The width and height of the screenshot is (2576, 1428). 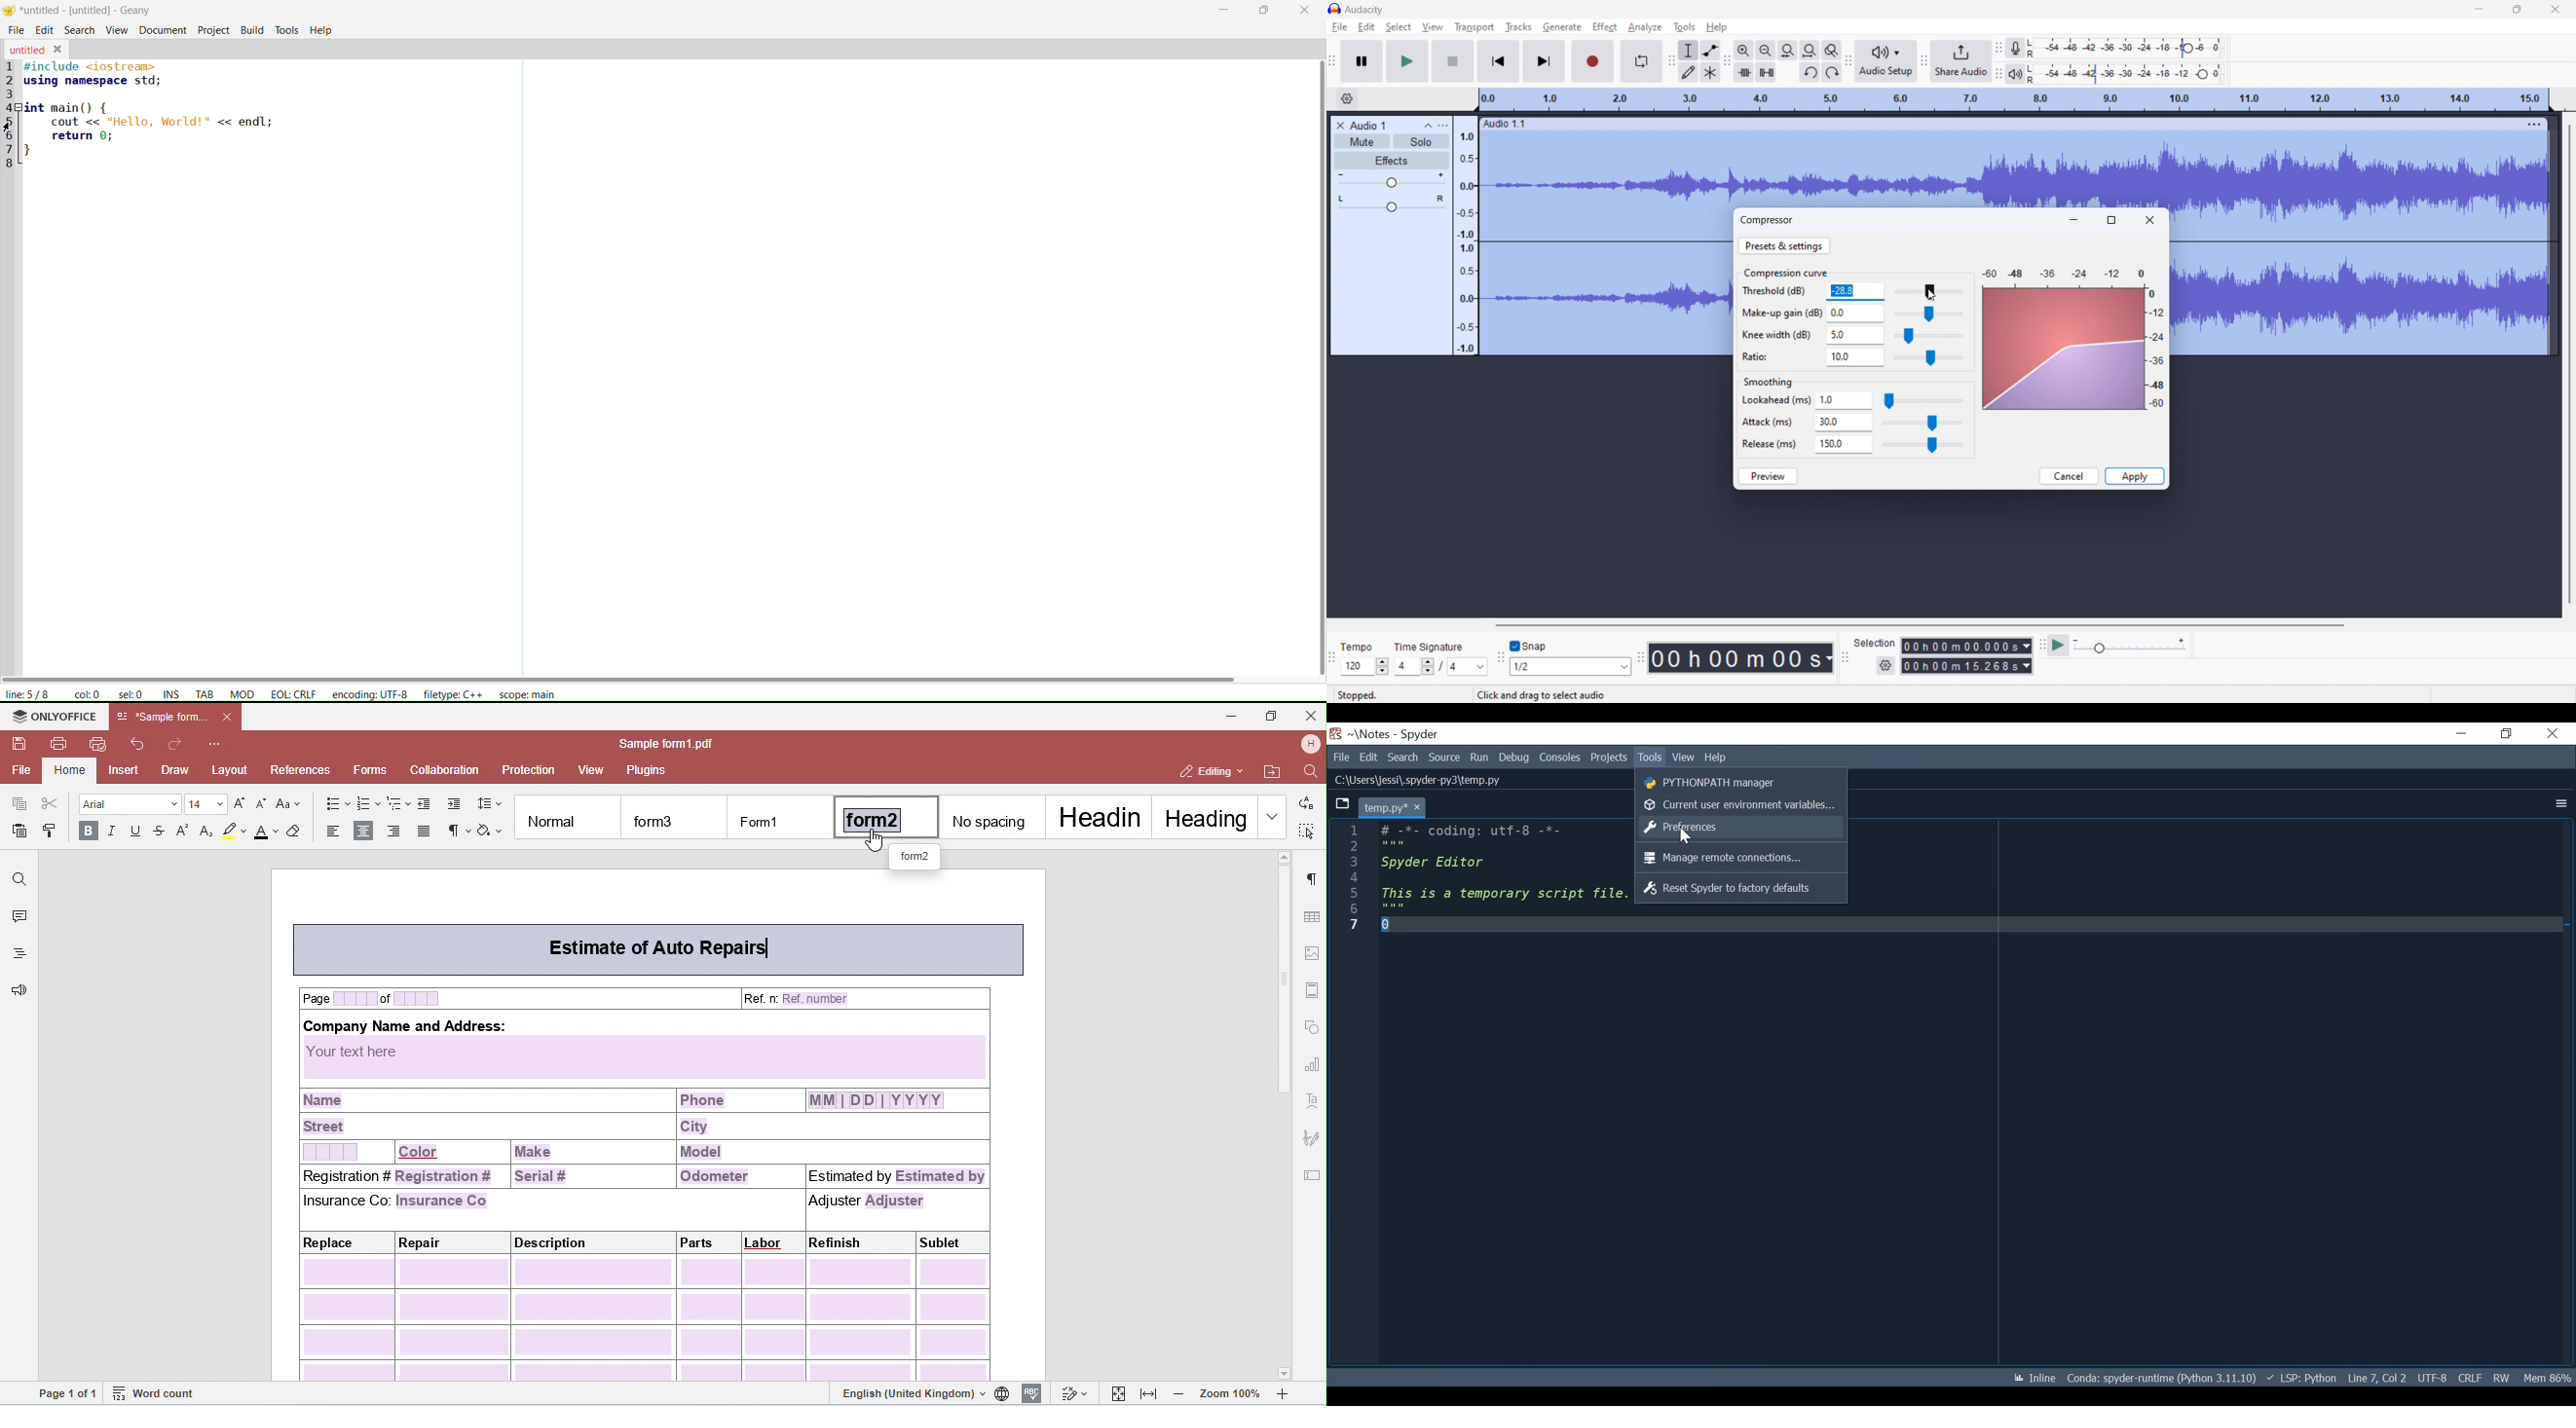 What do you see at coordinates (2479, 9) in the screenshot?
I see `minimize` at bounding box center [2479, 9].